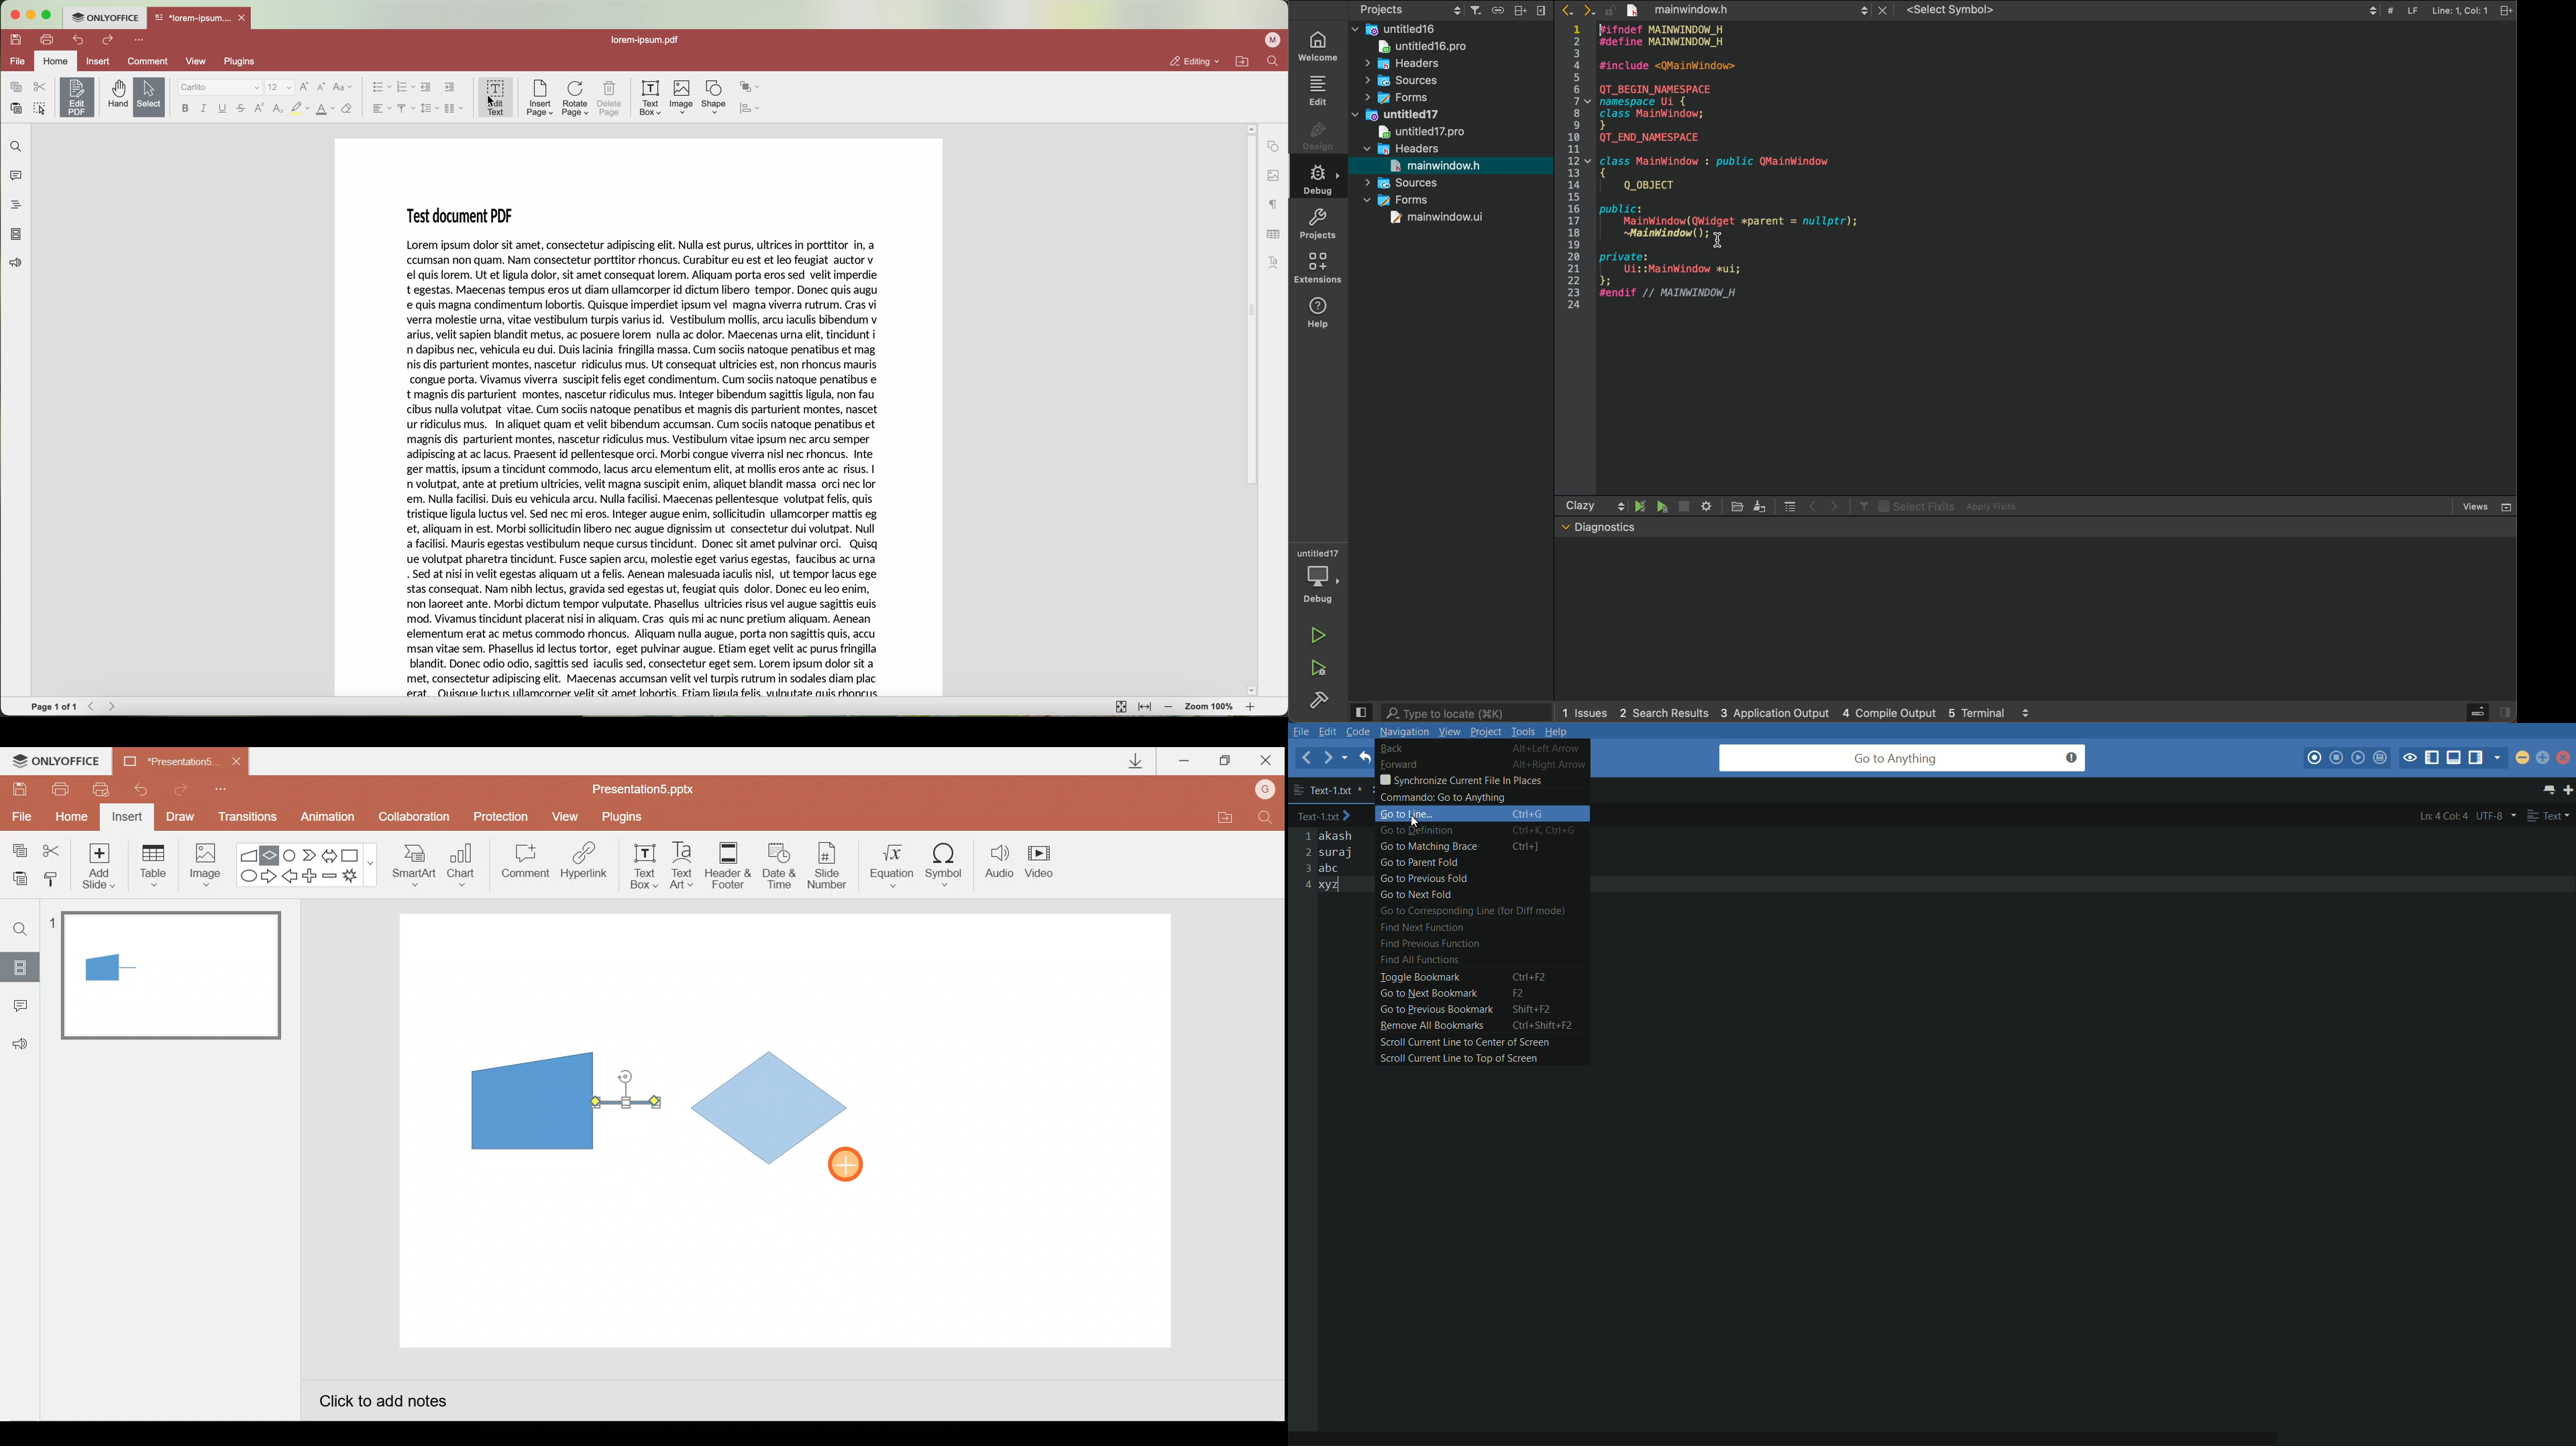 The width and height of the screenshot is (2576, 1456). Describe the element at coordinates (311, 856) in the screenshot. I see `Chevron` at that location.